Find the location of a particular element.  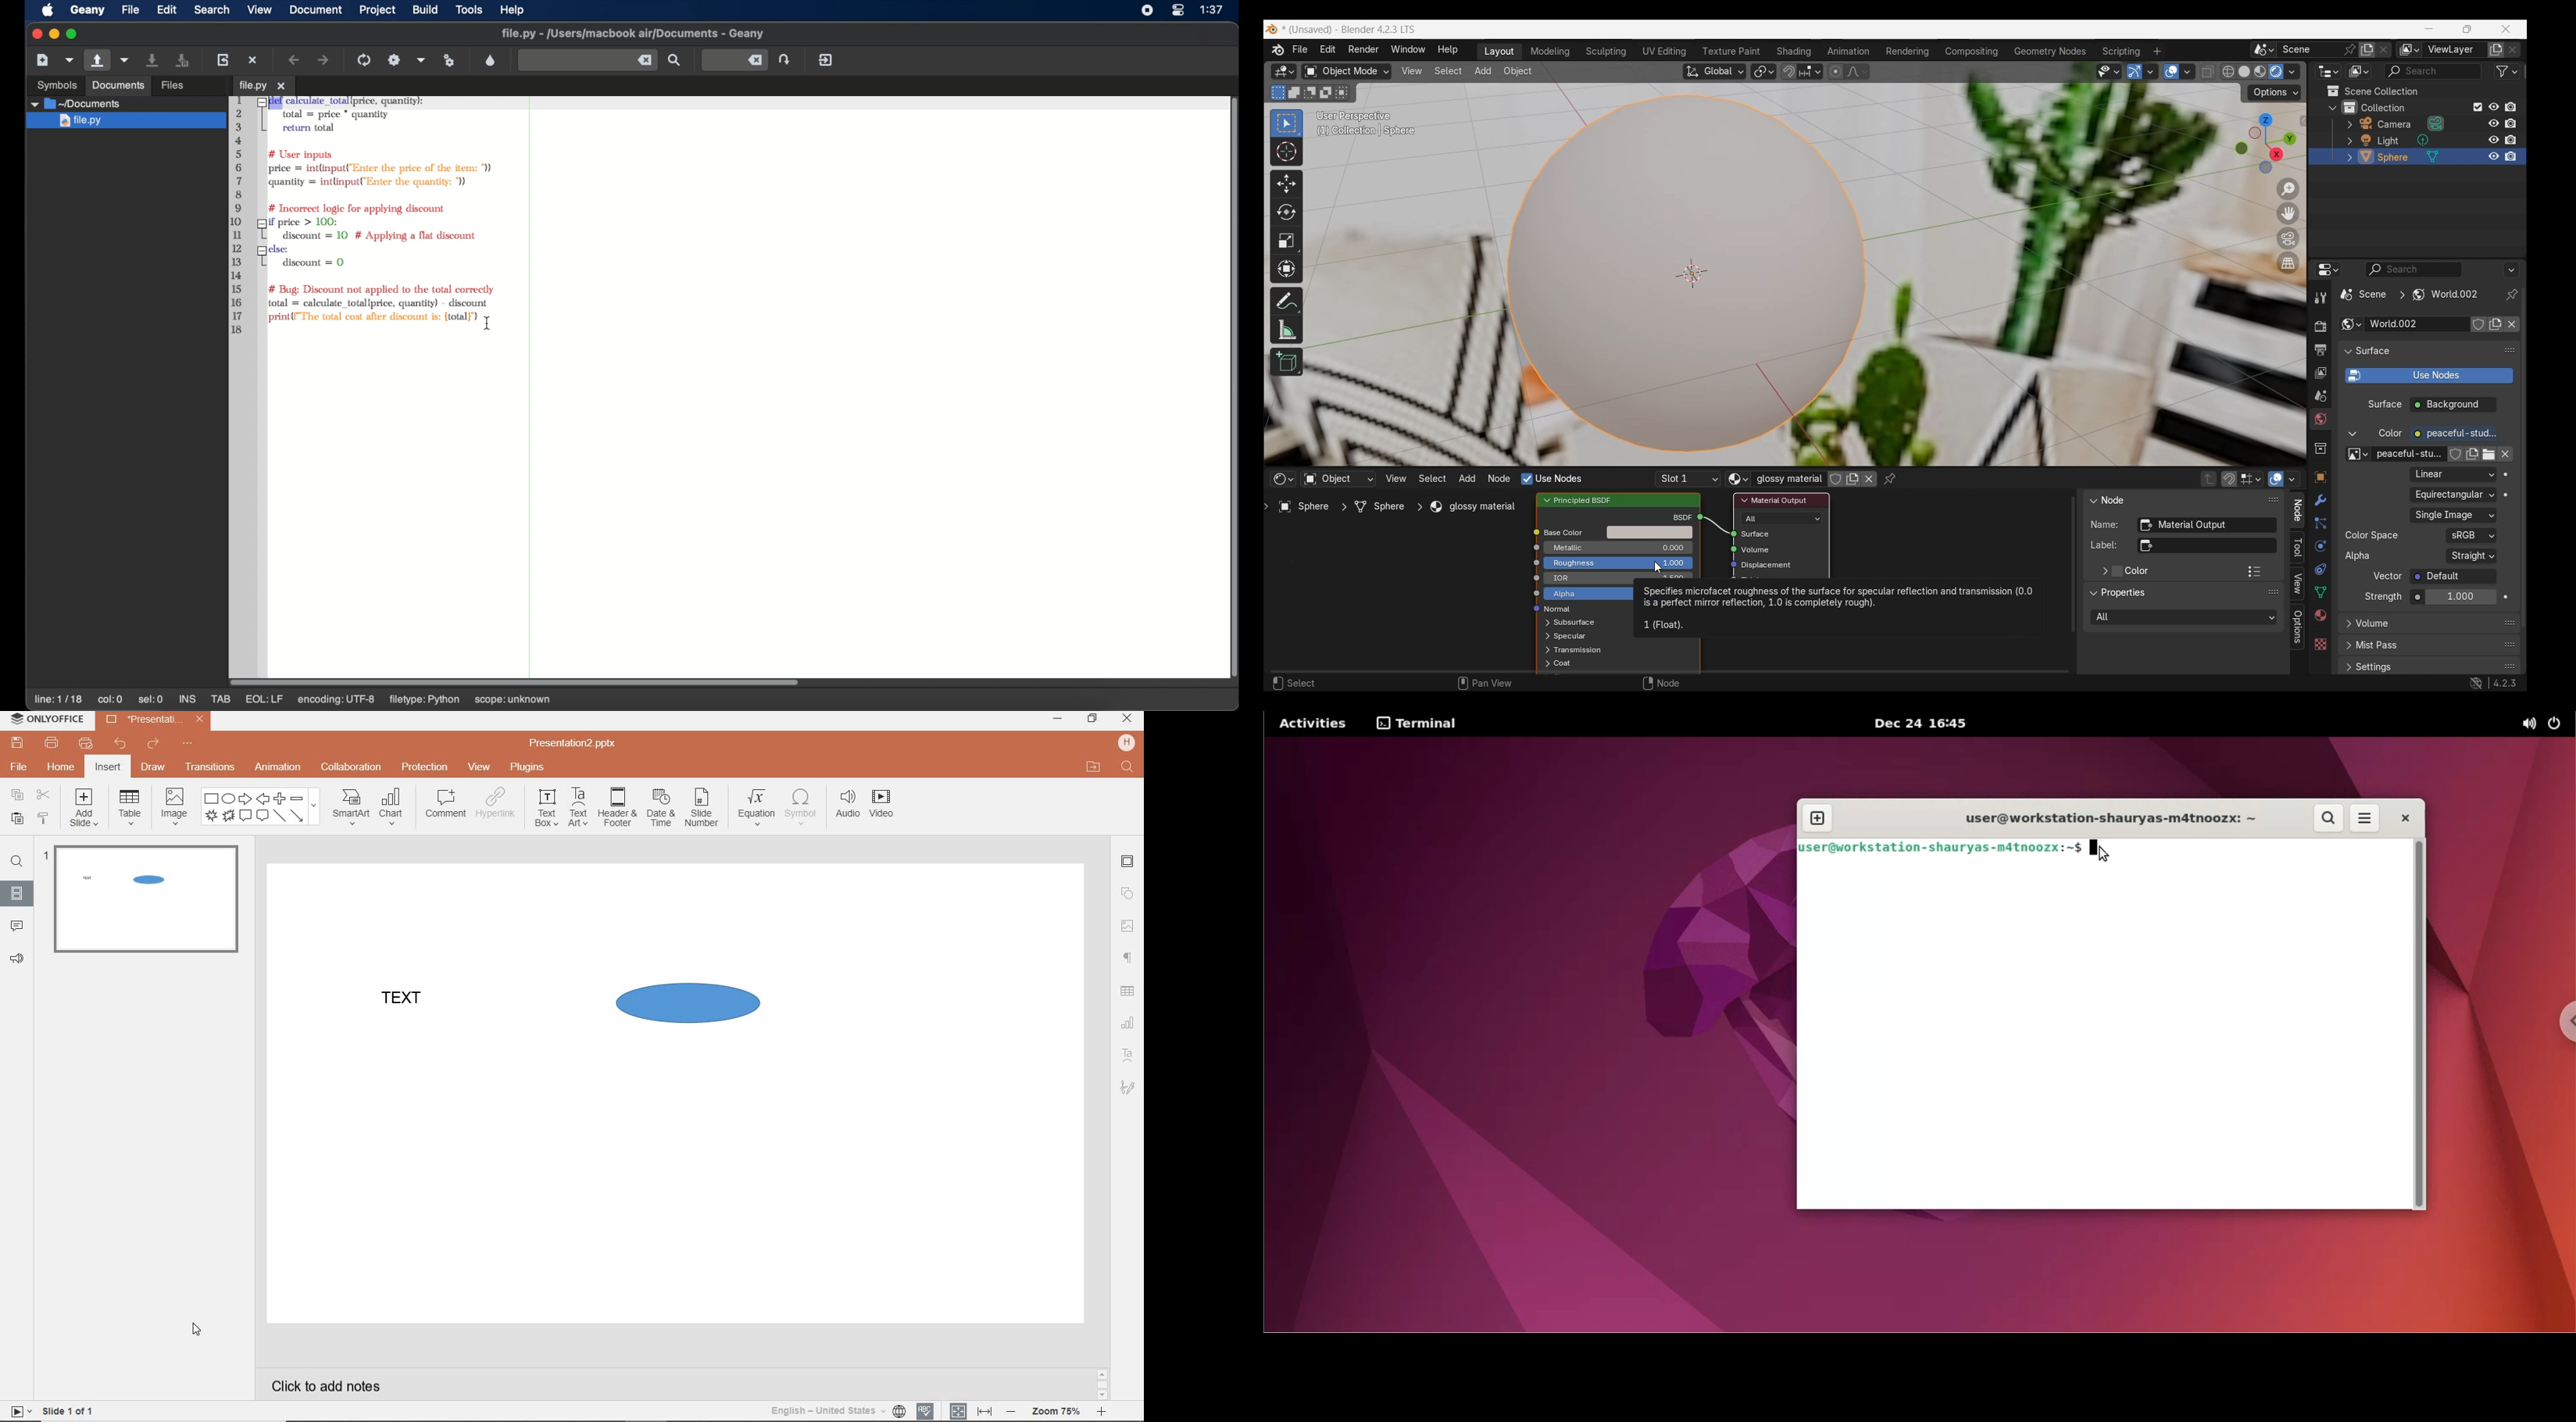

Proportional editing fall off is located at coordinates (1857, 72).